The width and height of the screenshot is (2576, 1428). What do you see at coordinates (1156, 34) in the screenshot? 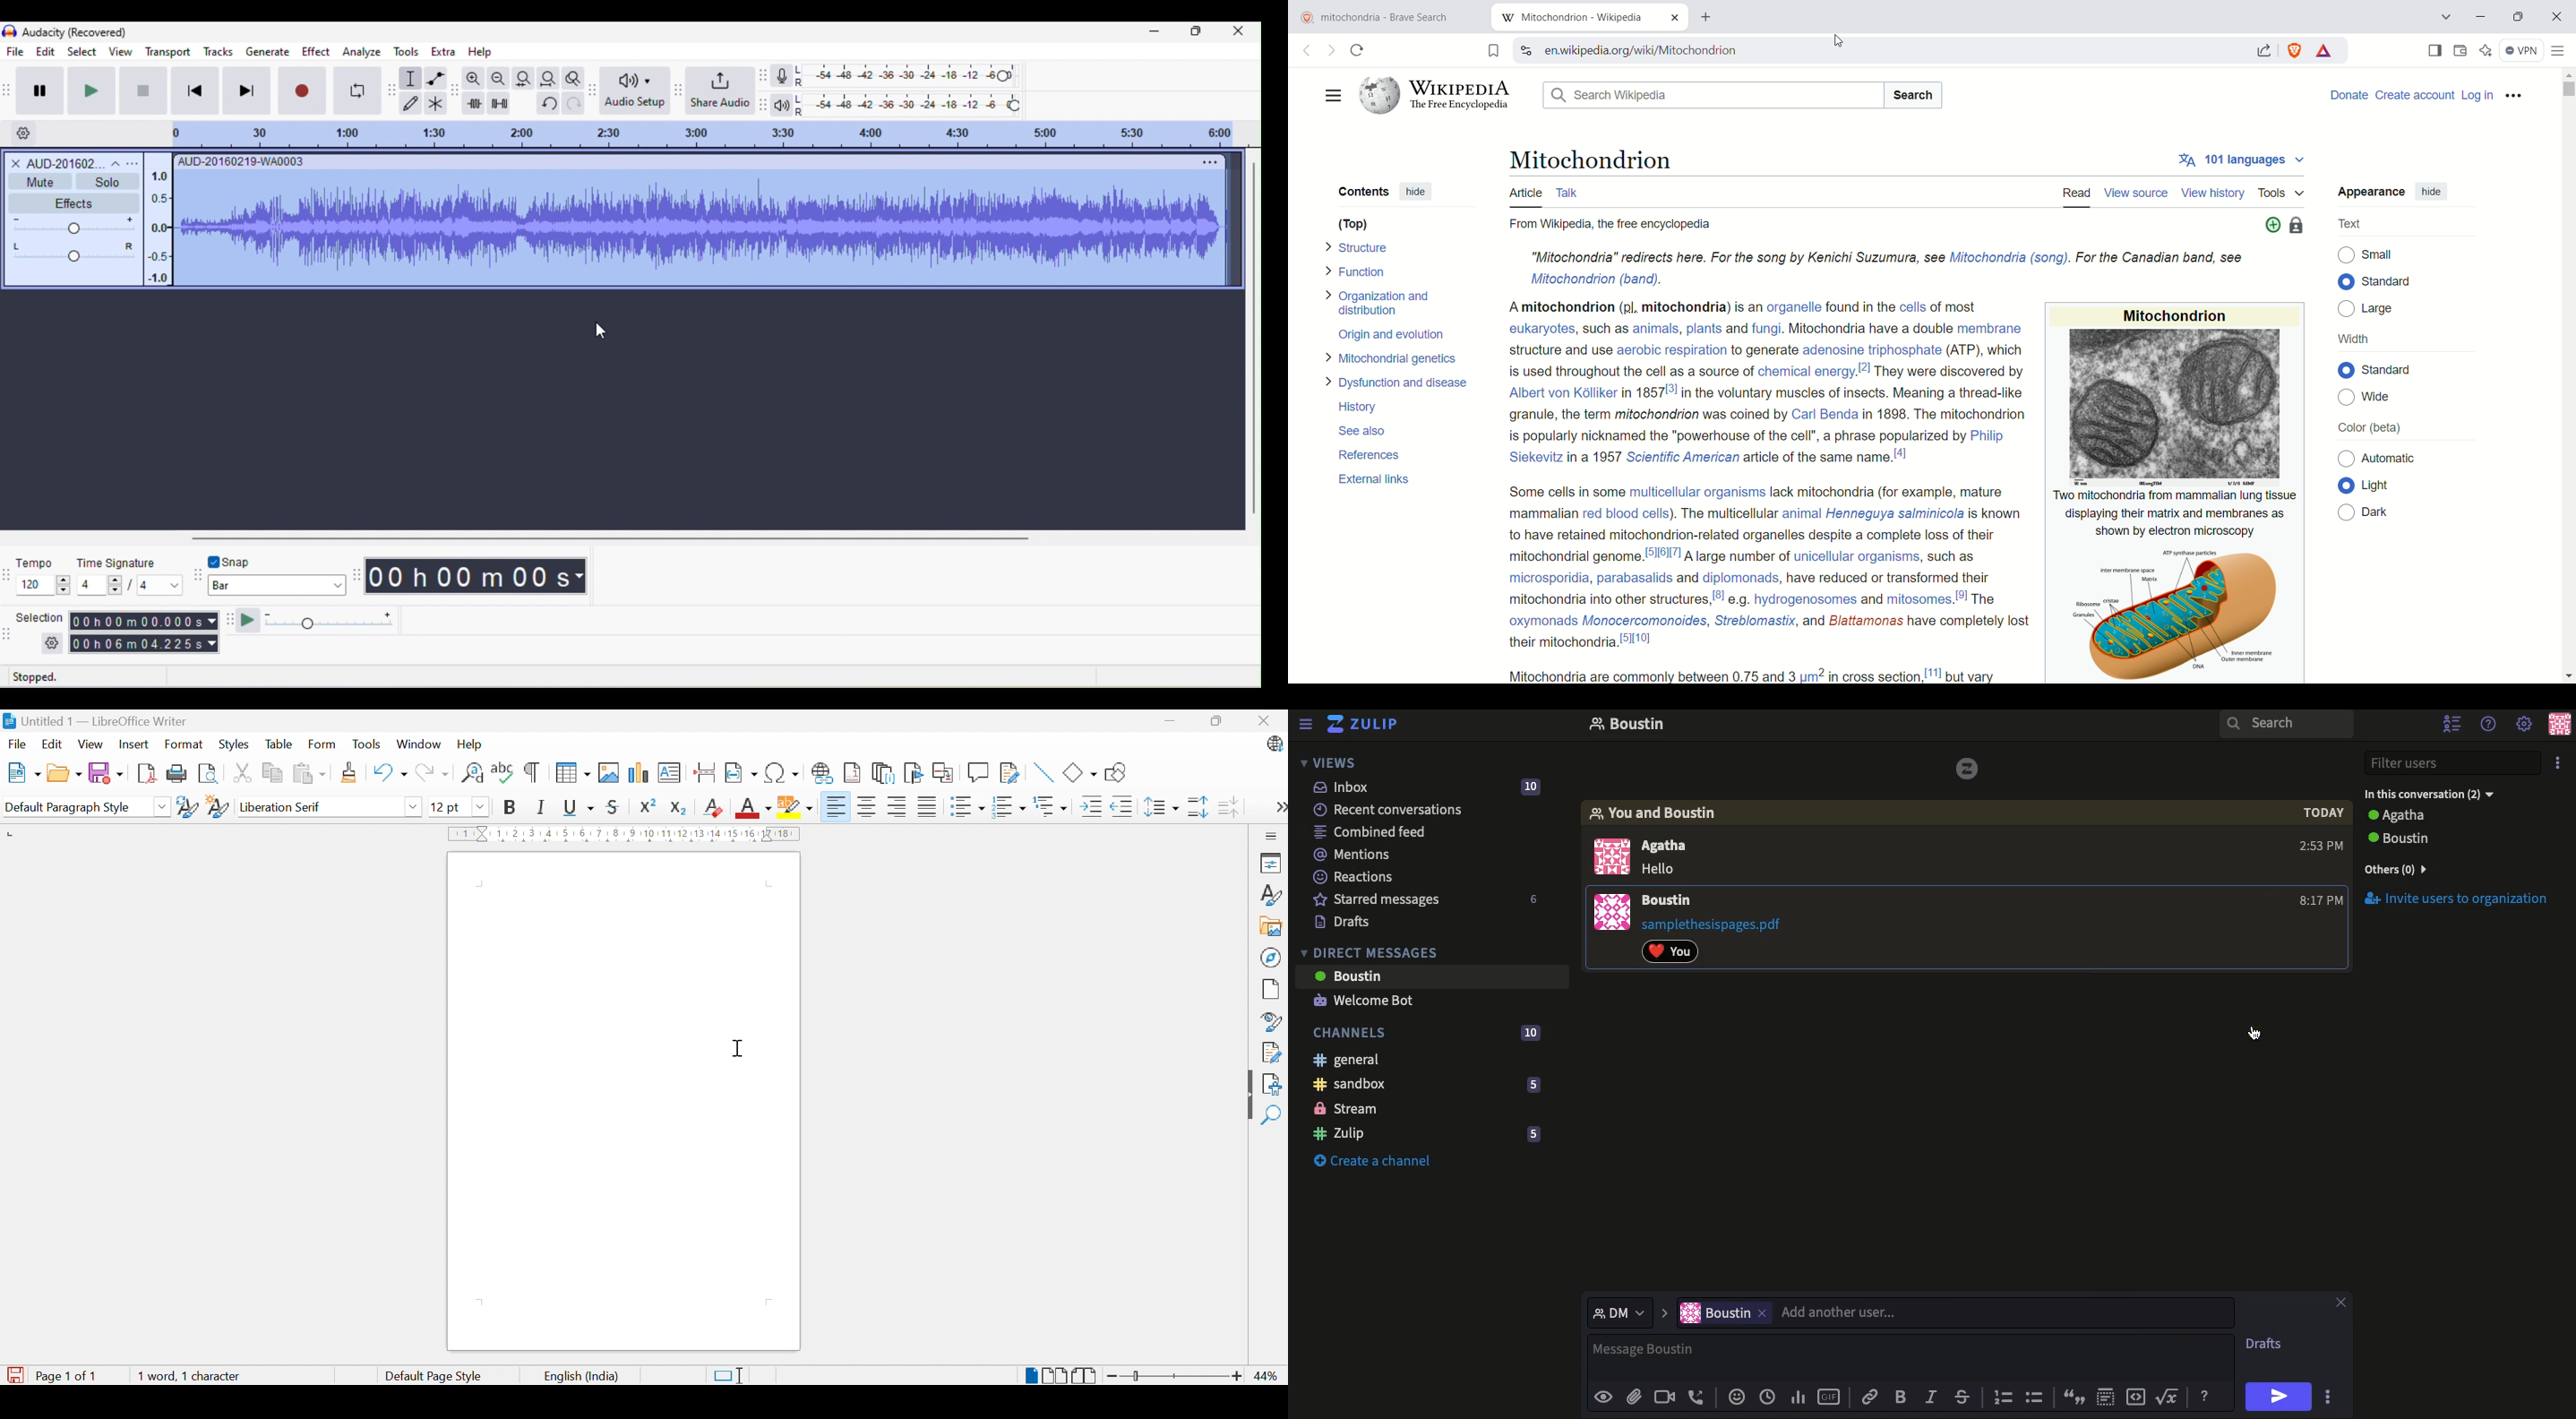
I see `minimize` at bounding box center [1156, 34].